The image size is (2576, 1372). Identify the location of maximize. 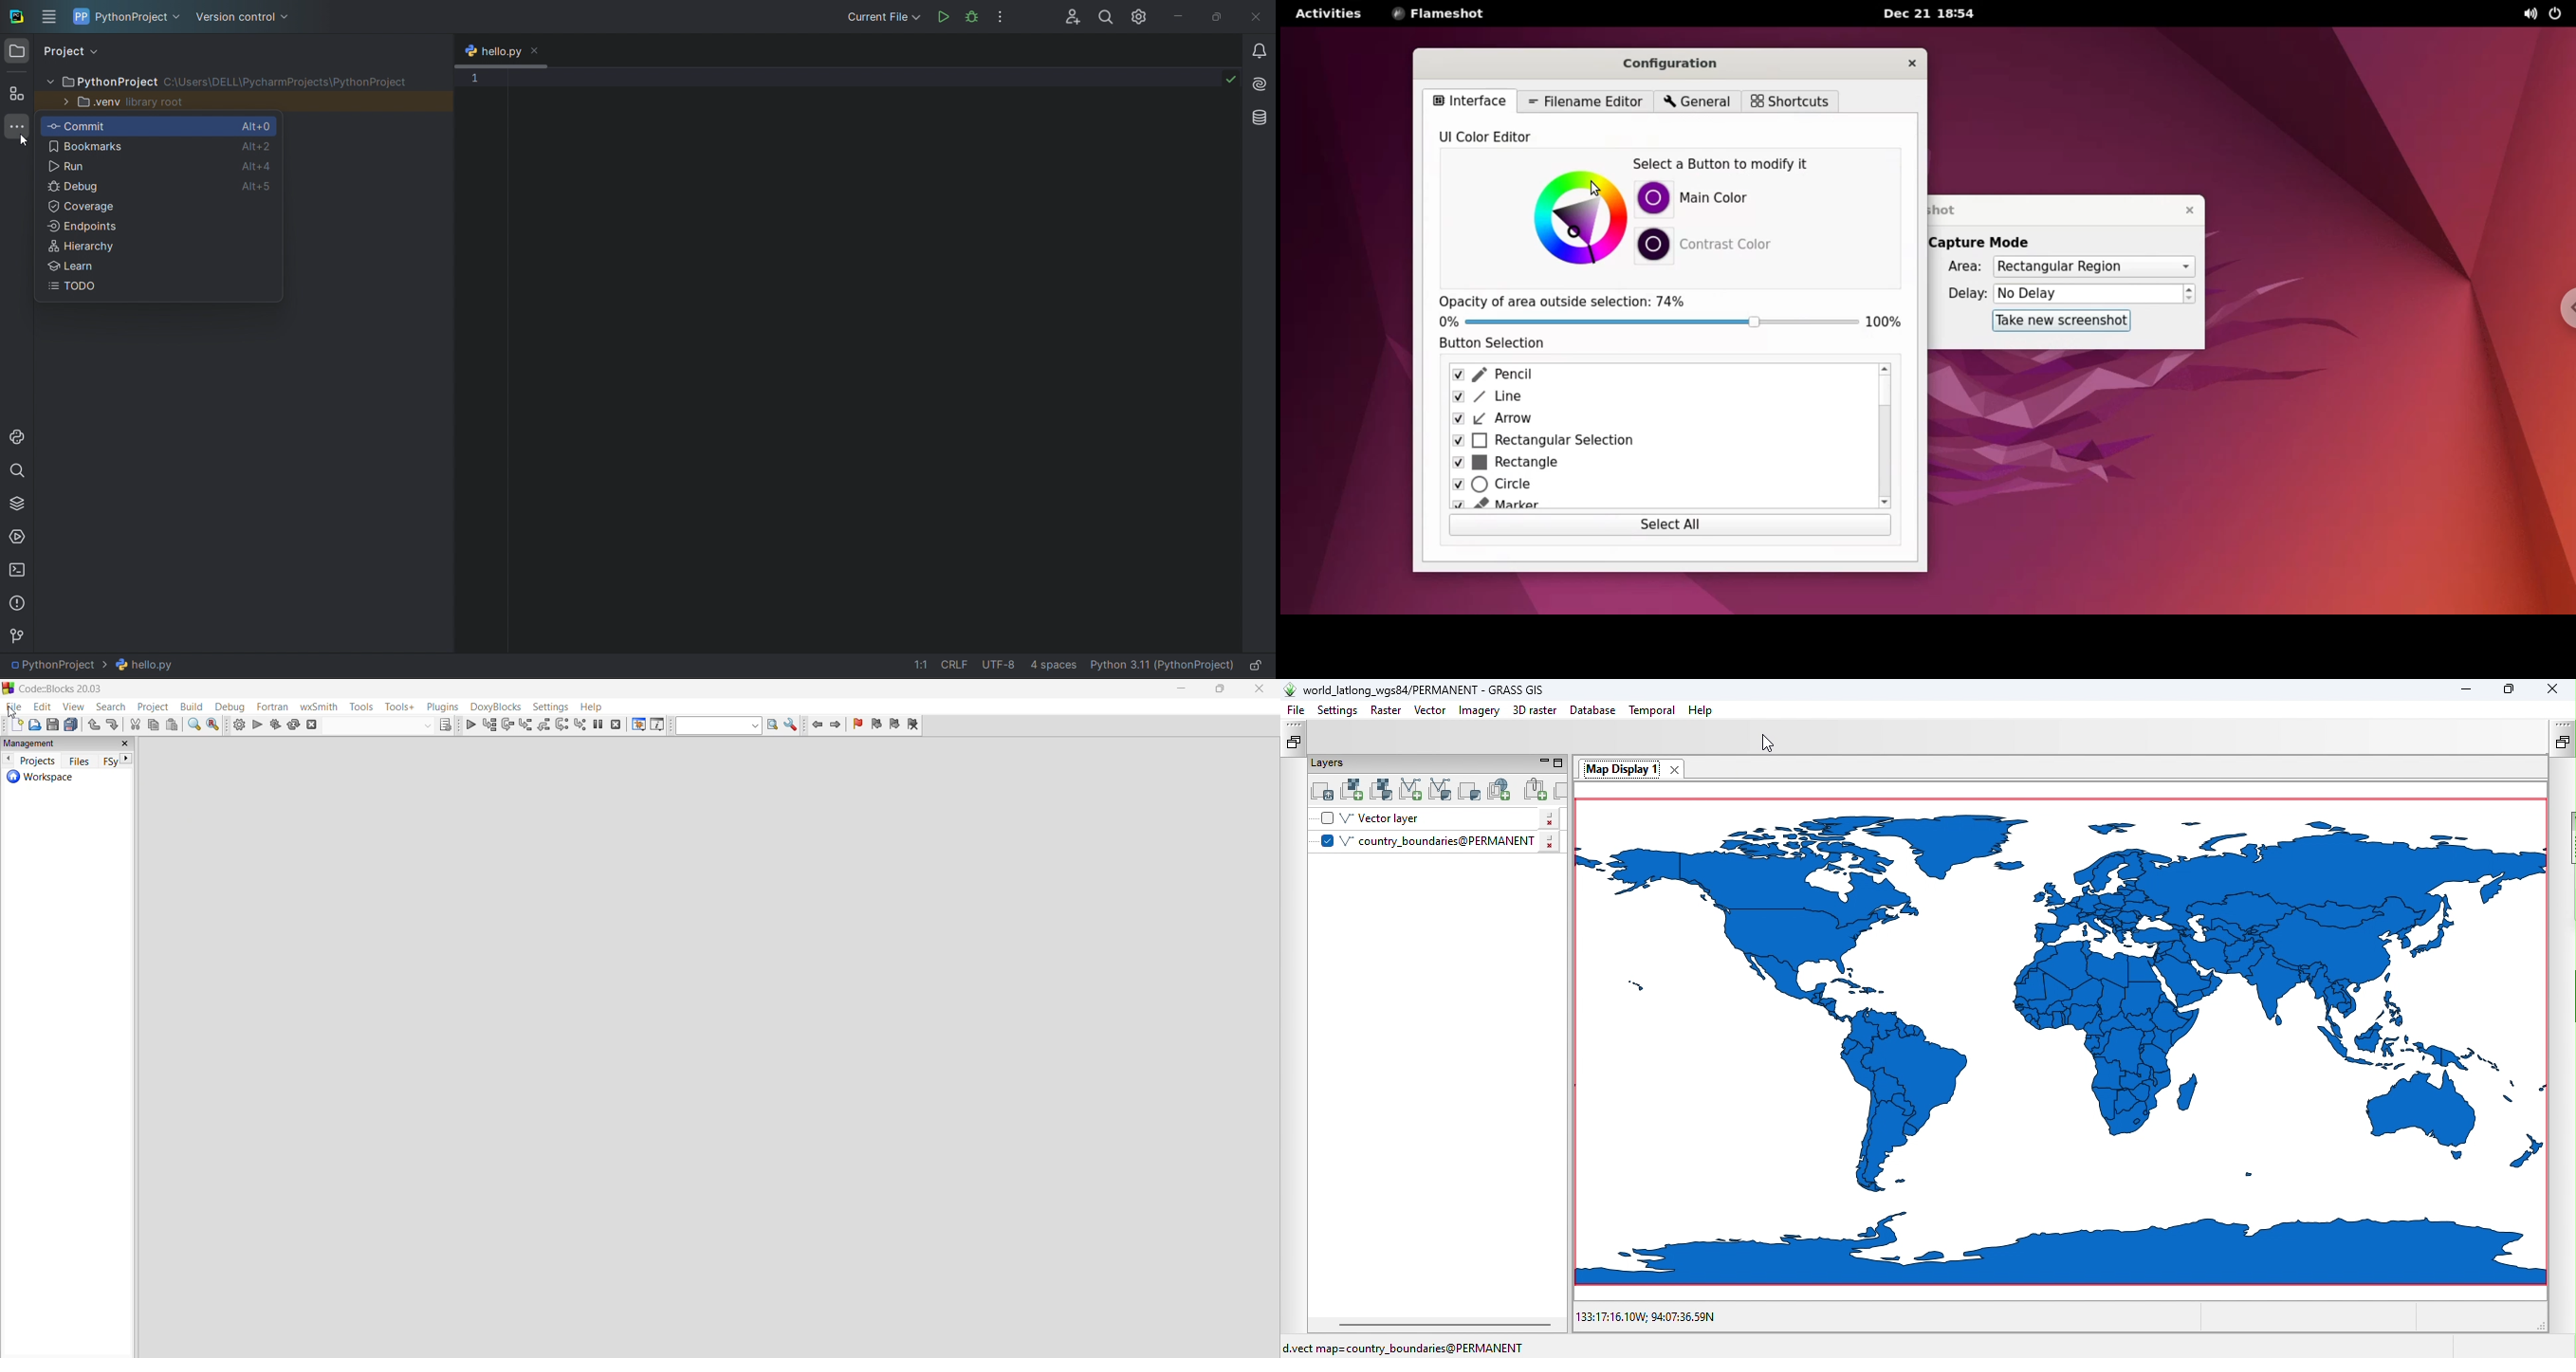
(1223, 690).